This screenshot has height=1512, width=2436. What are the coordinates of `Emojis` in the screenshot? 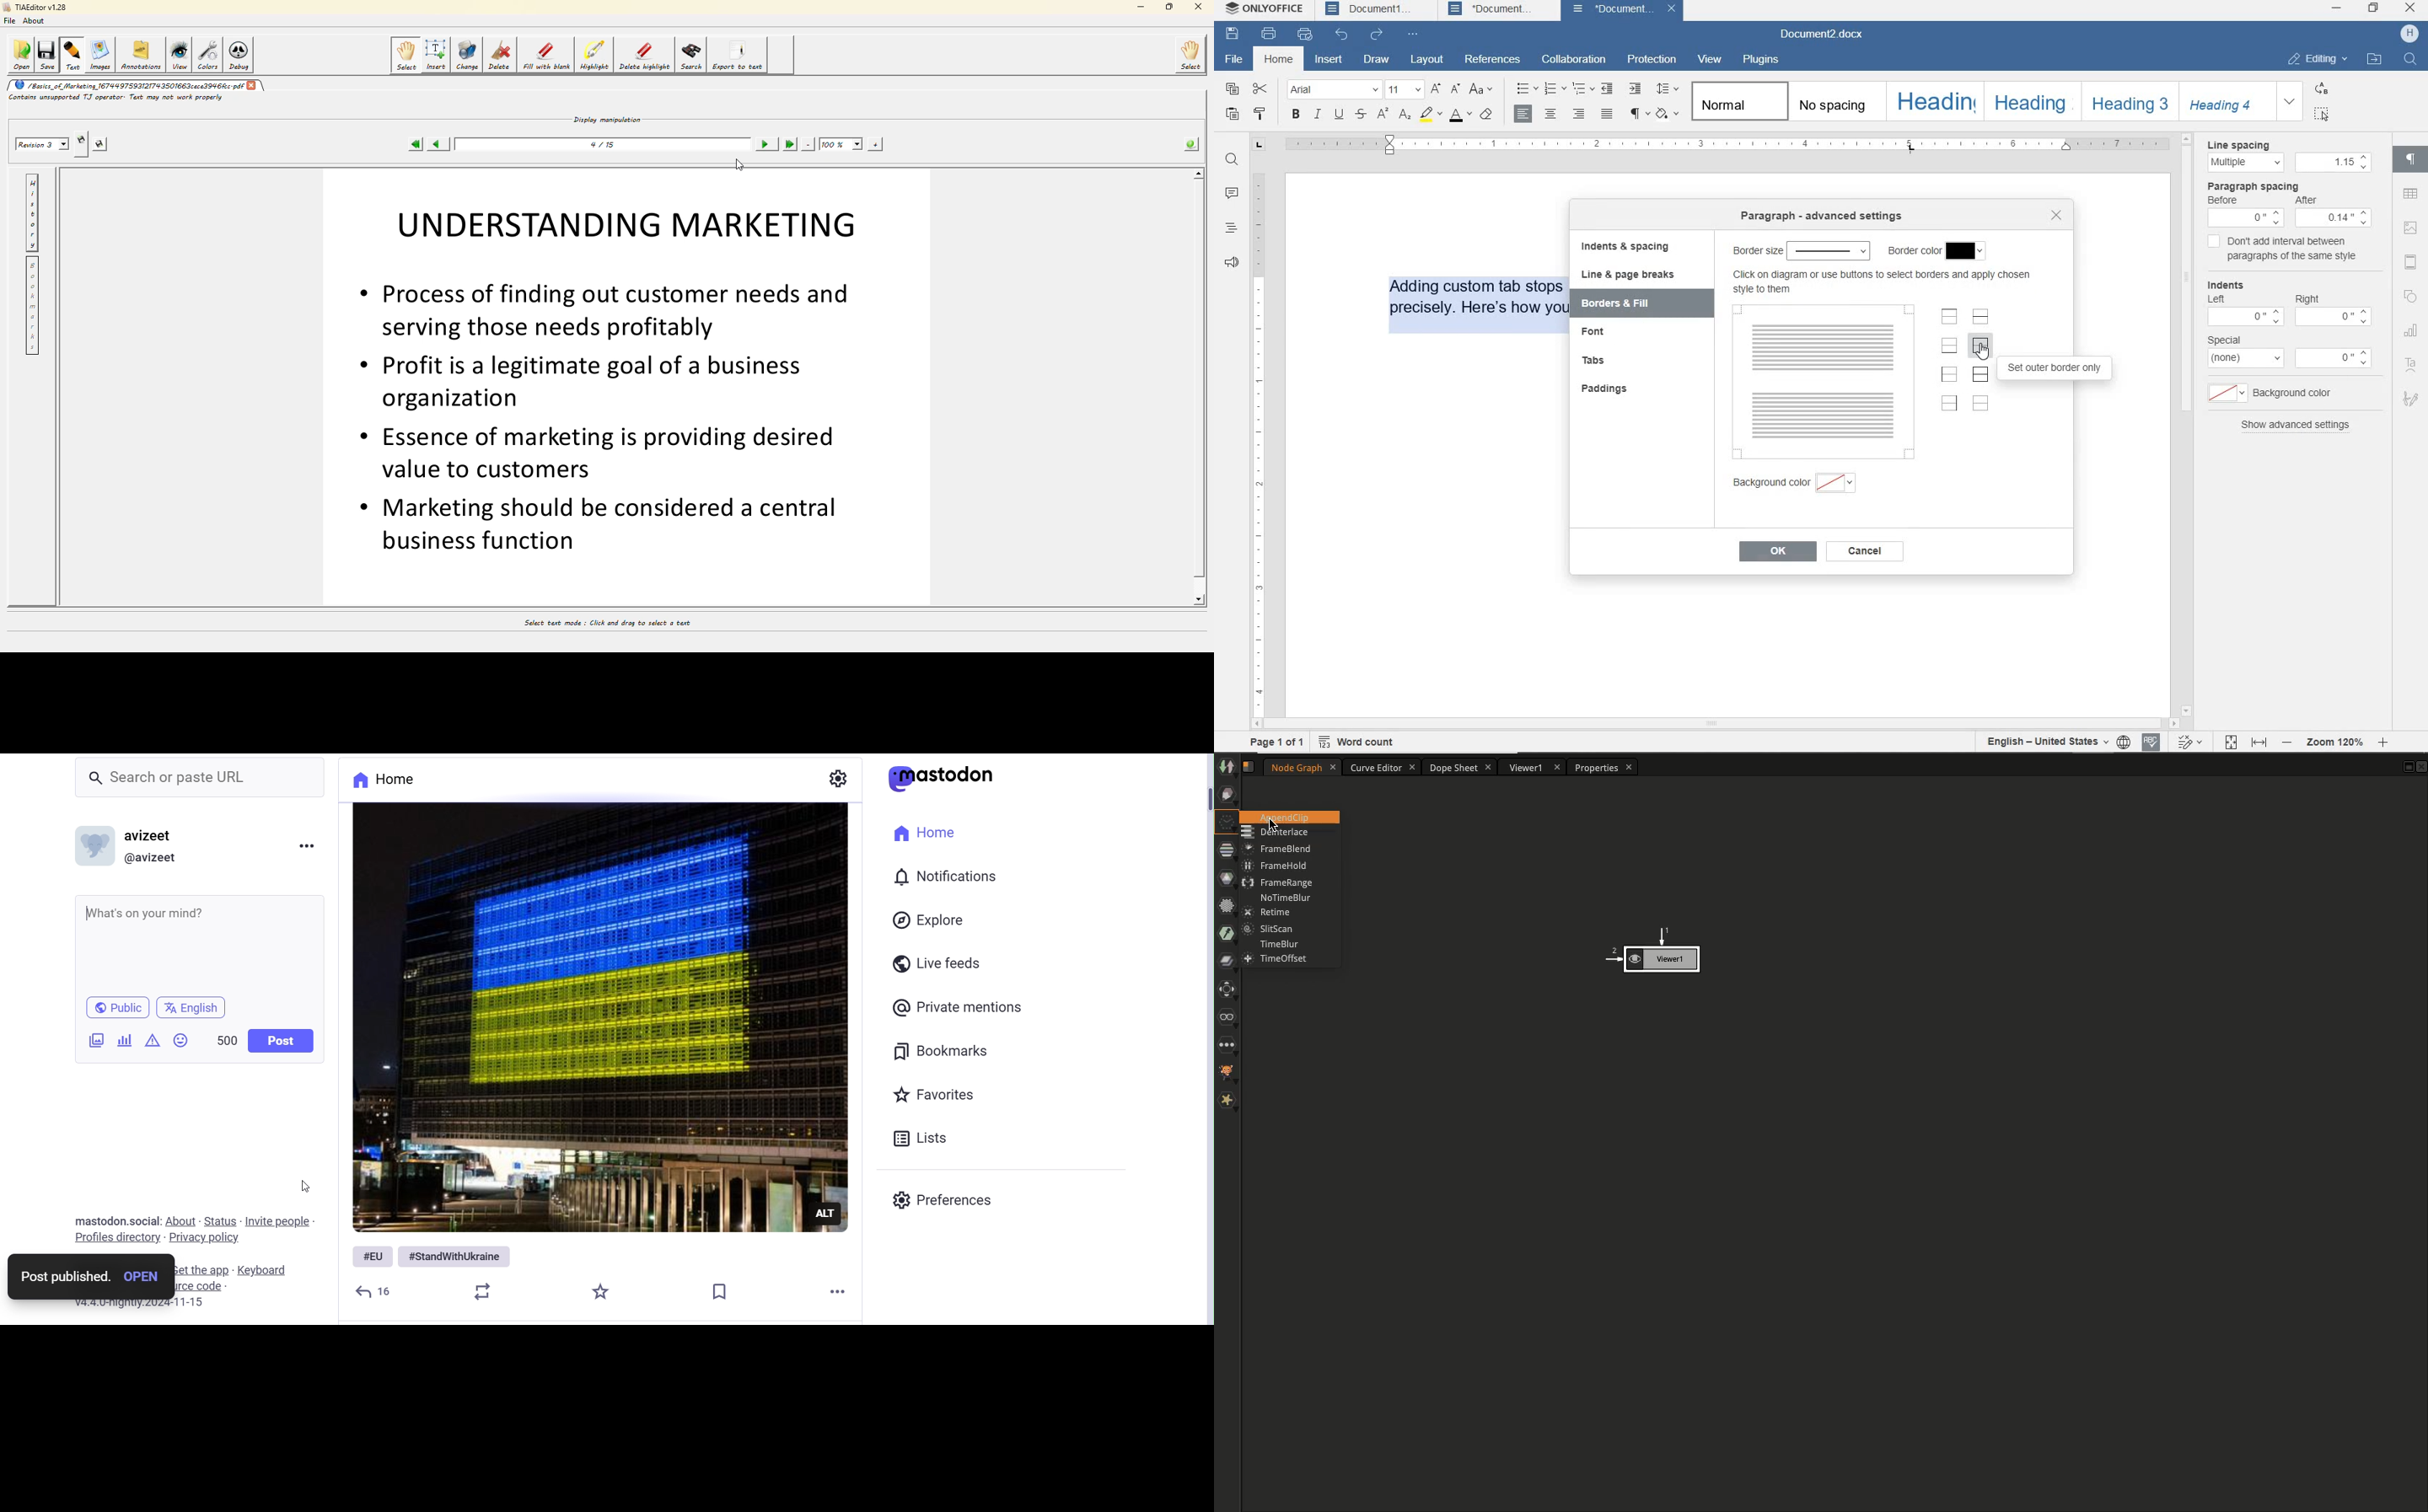 It's located at (184, 1039).